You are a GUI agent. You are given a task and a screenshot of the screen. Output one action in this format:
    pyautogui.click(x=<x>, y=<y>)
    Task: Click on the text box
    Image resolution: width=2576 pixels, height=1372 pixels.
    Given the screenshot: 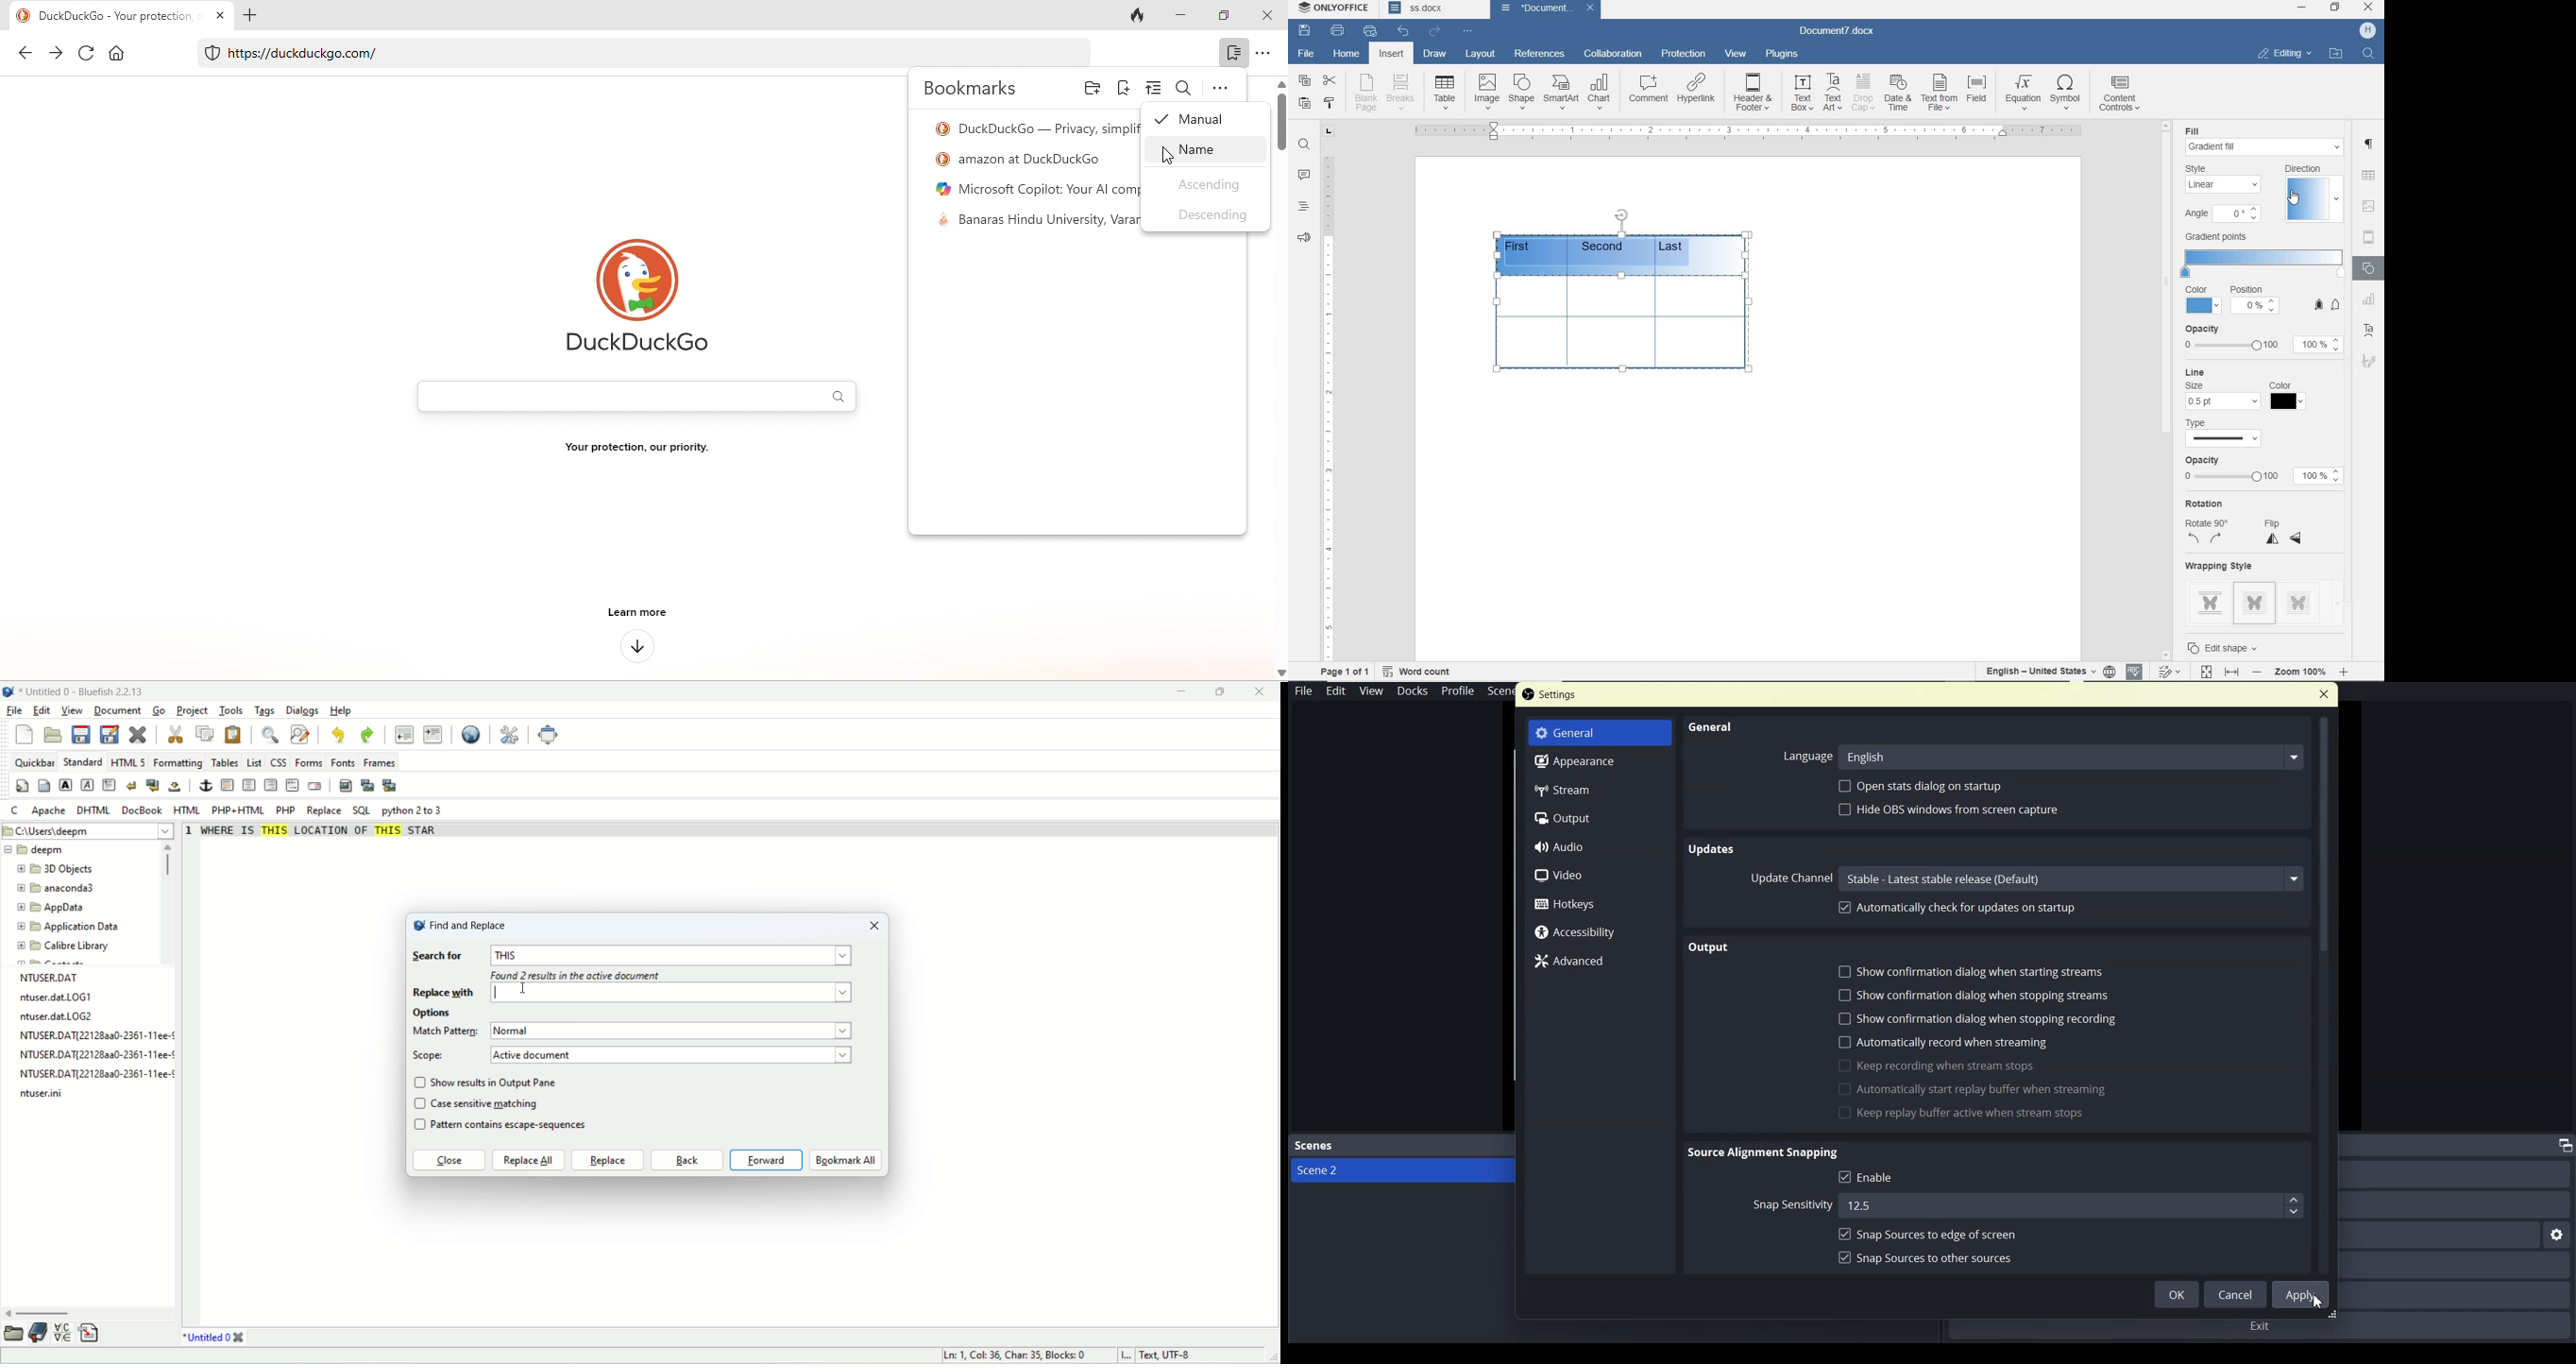 What is the action you would take?
    pyautogui.click(x=1801, y=93)
    